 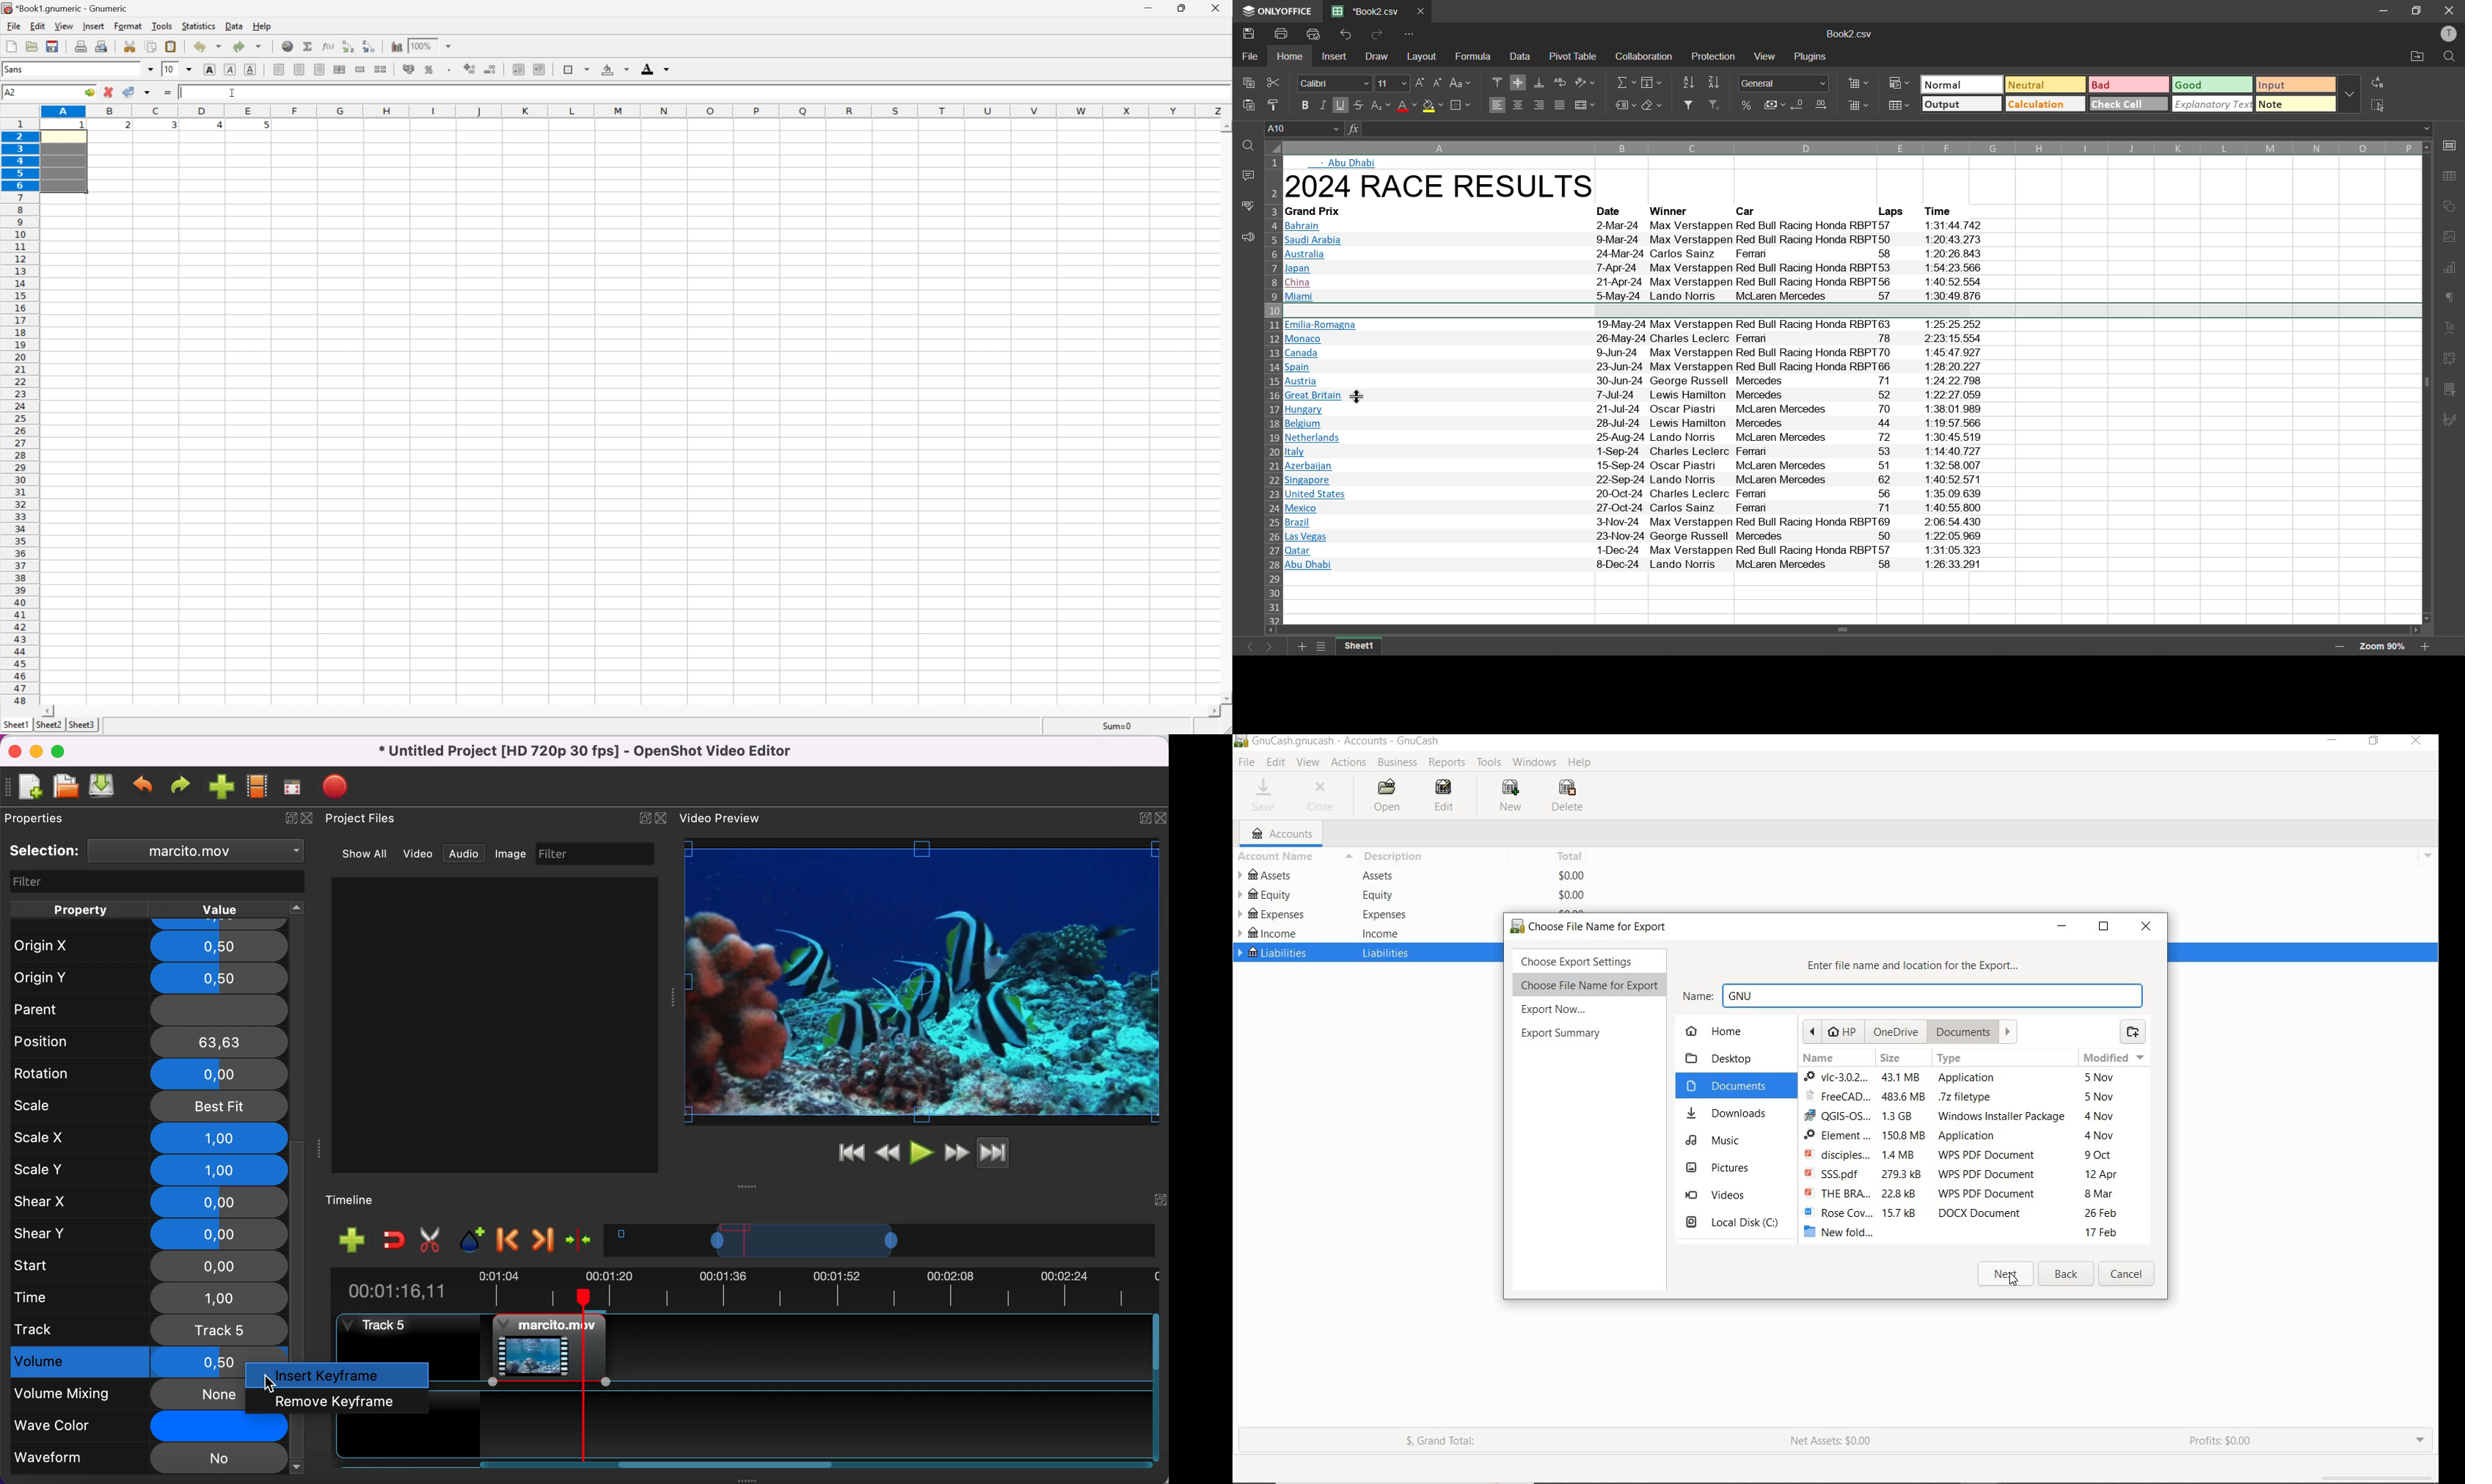 I want to click on collaboration, so click(x=1645, y=56).